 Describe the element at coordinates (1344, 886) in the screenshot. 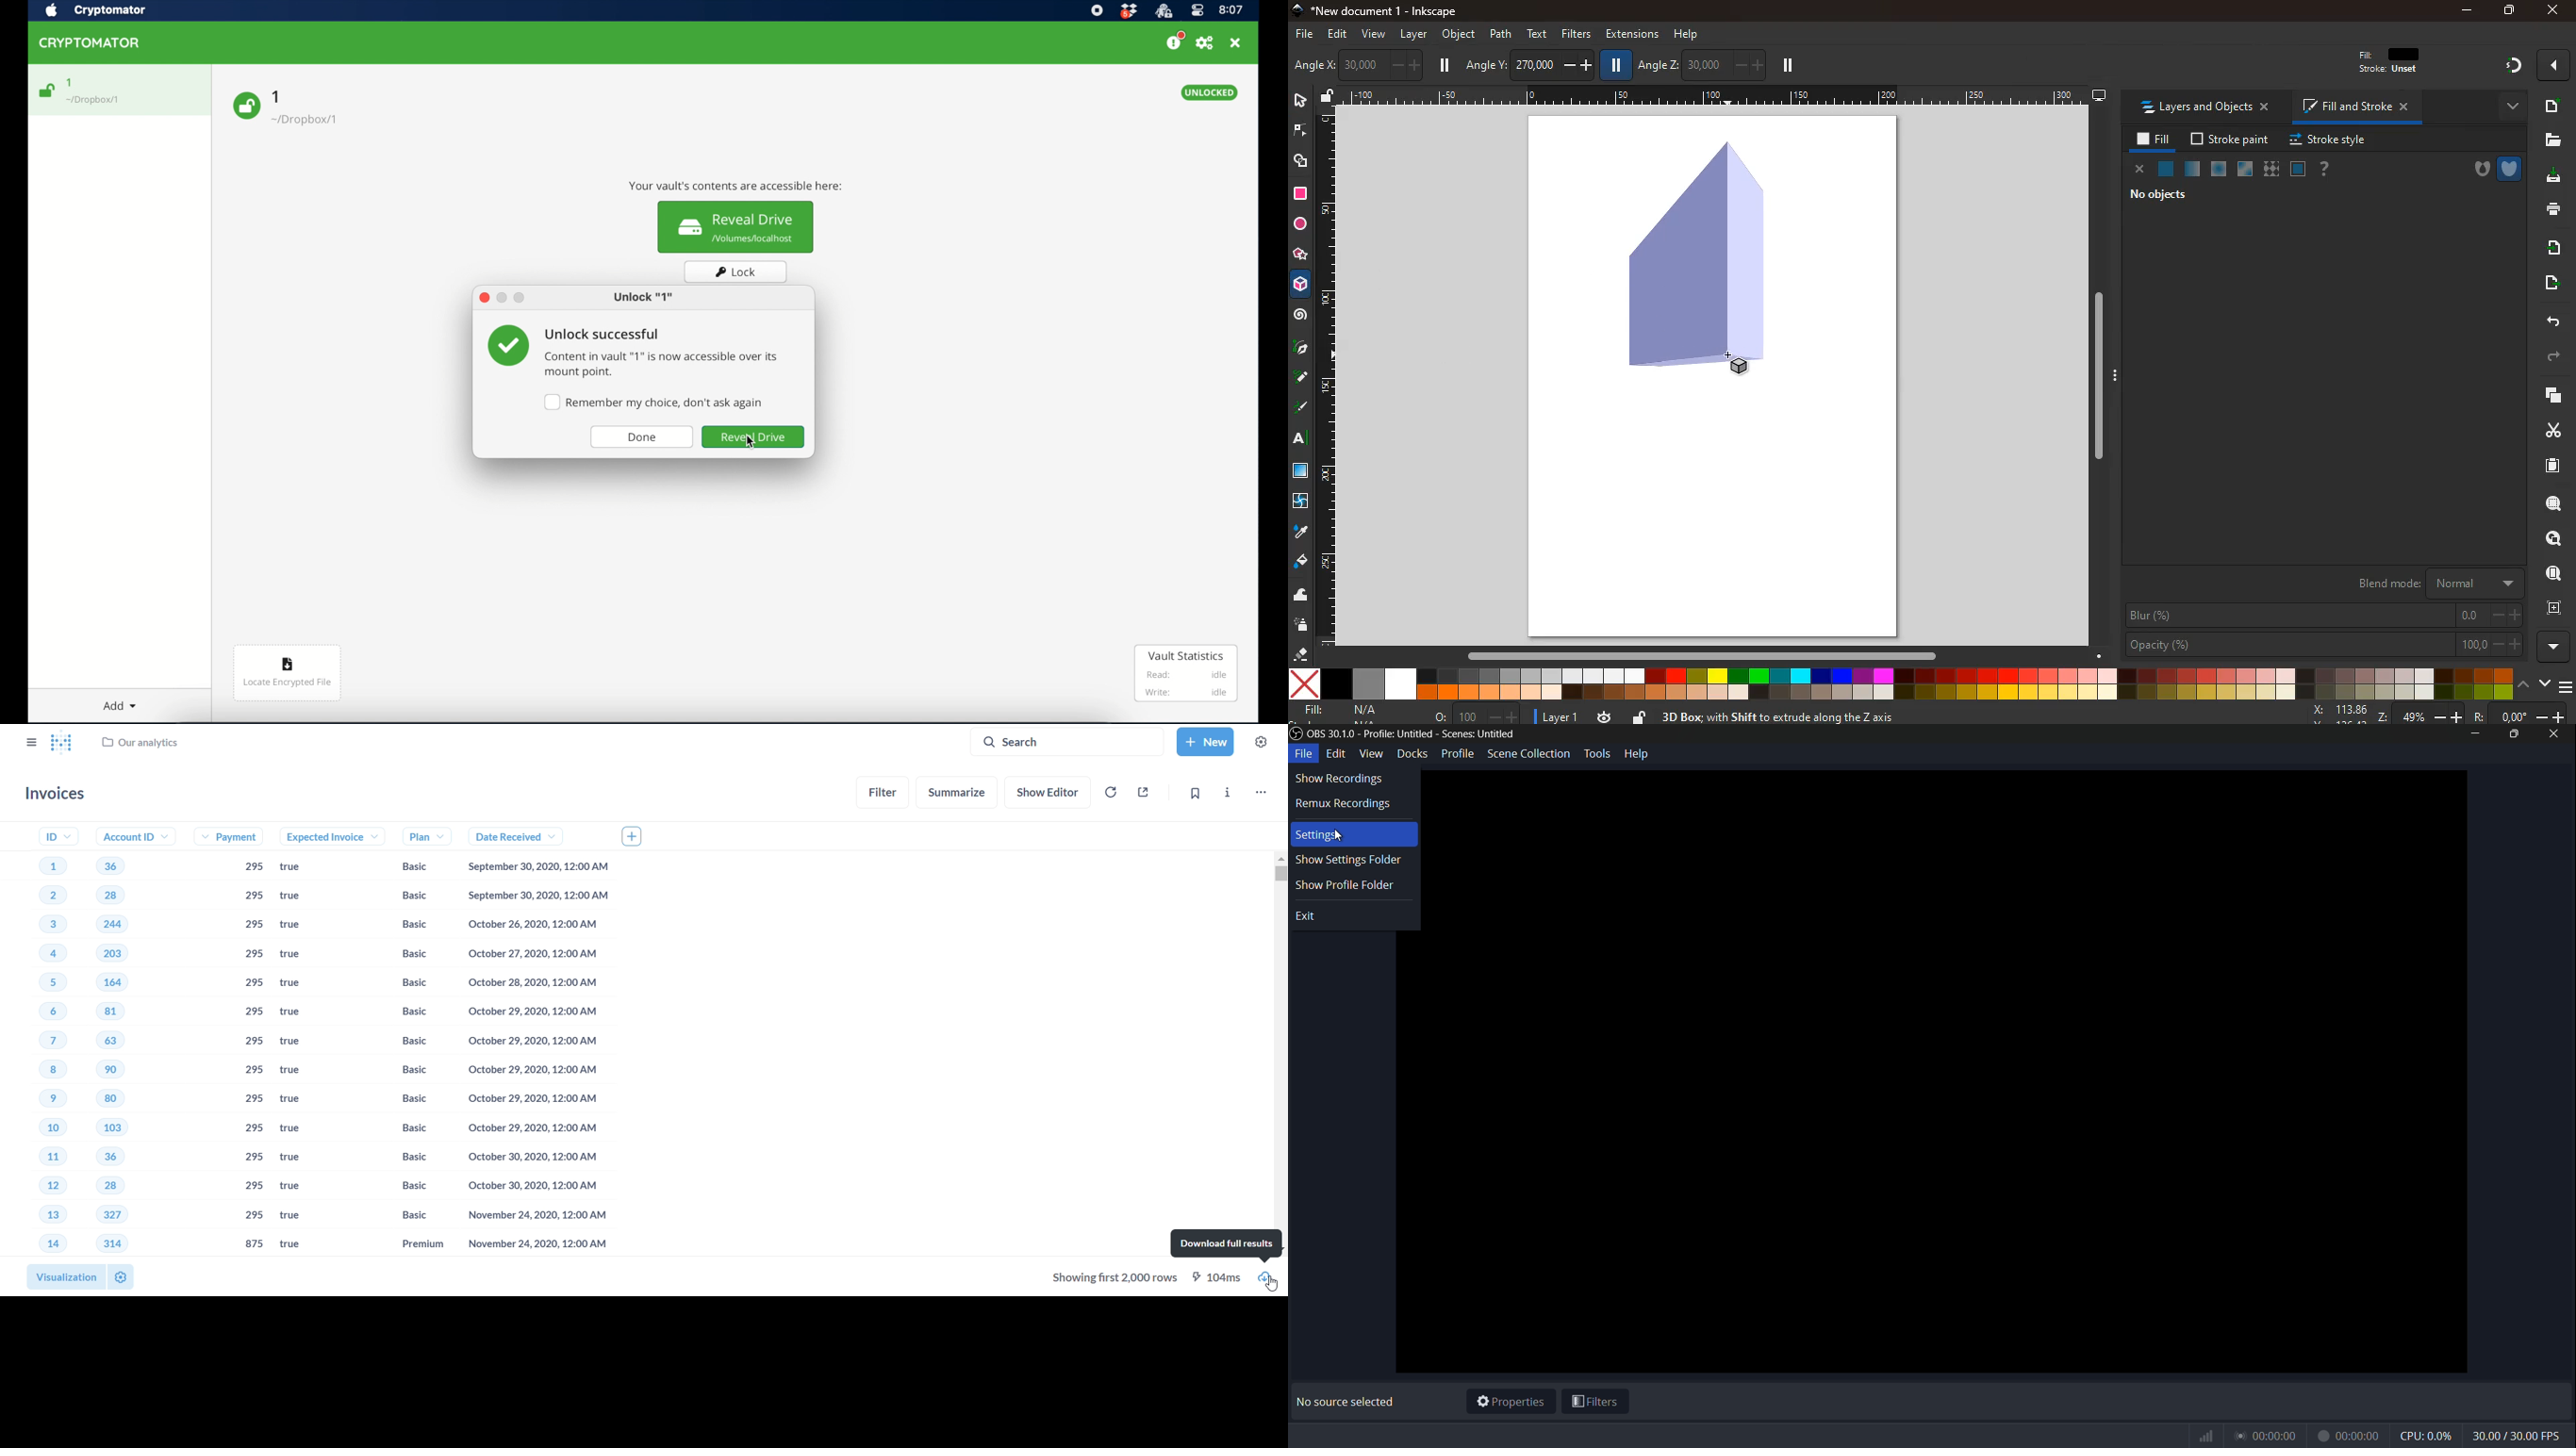

I see `show profile folder` at that location.